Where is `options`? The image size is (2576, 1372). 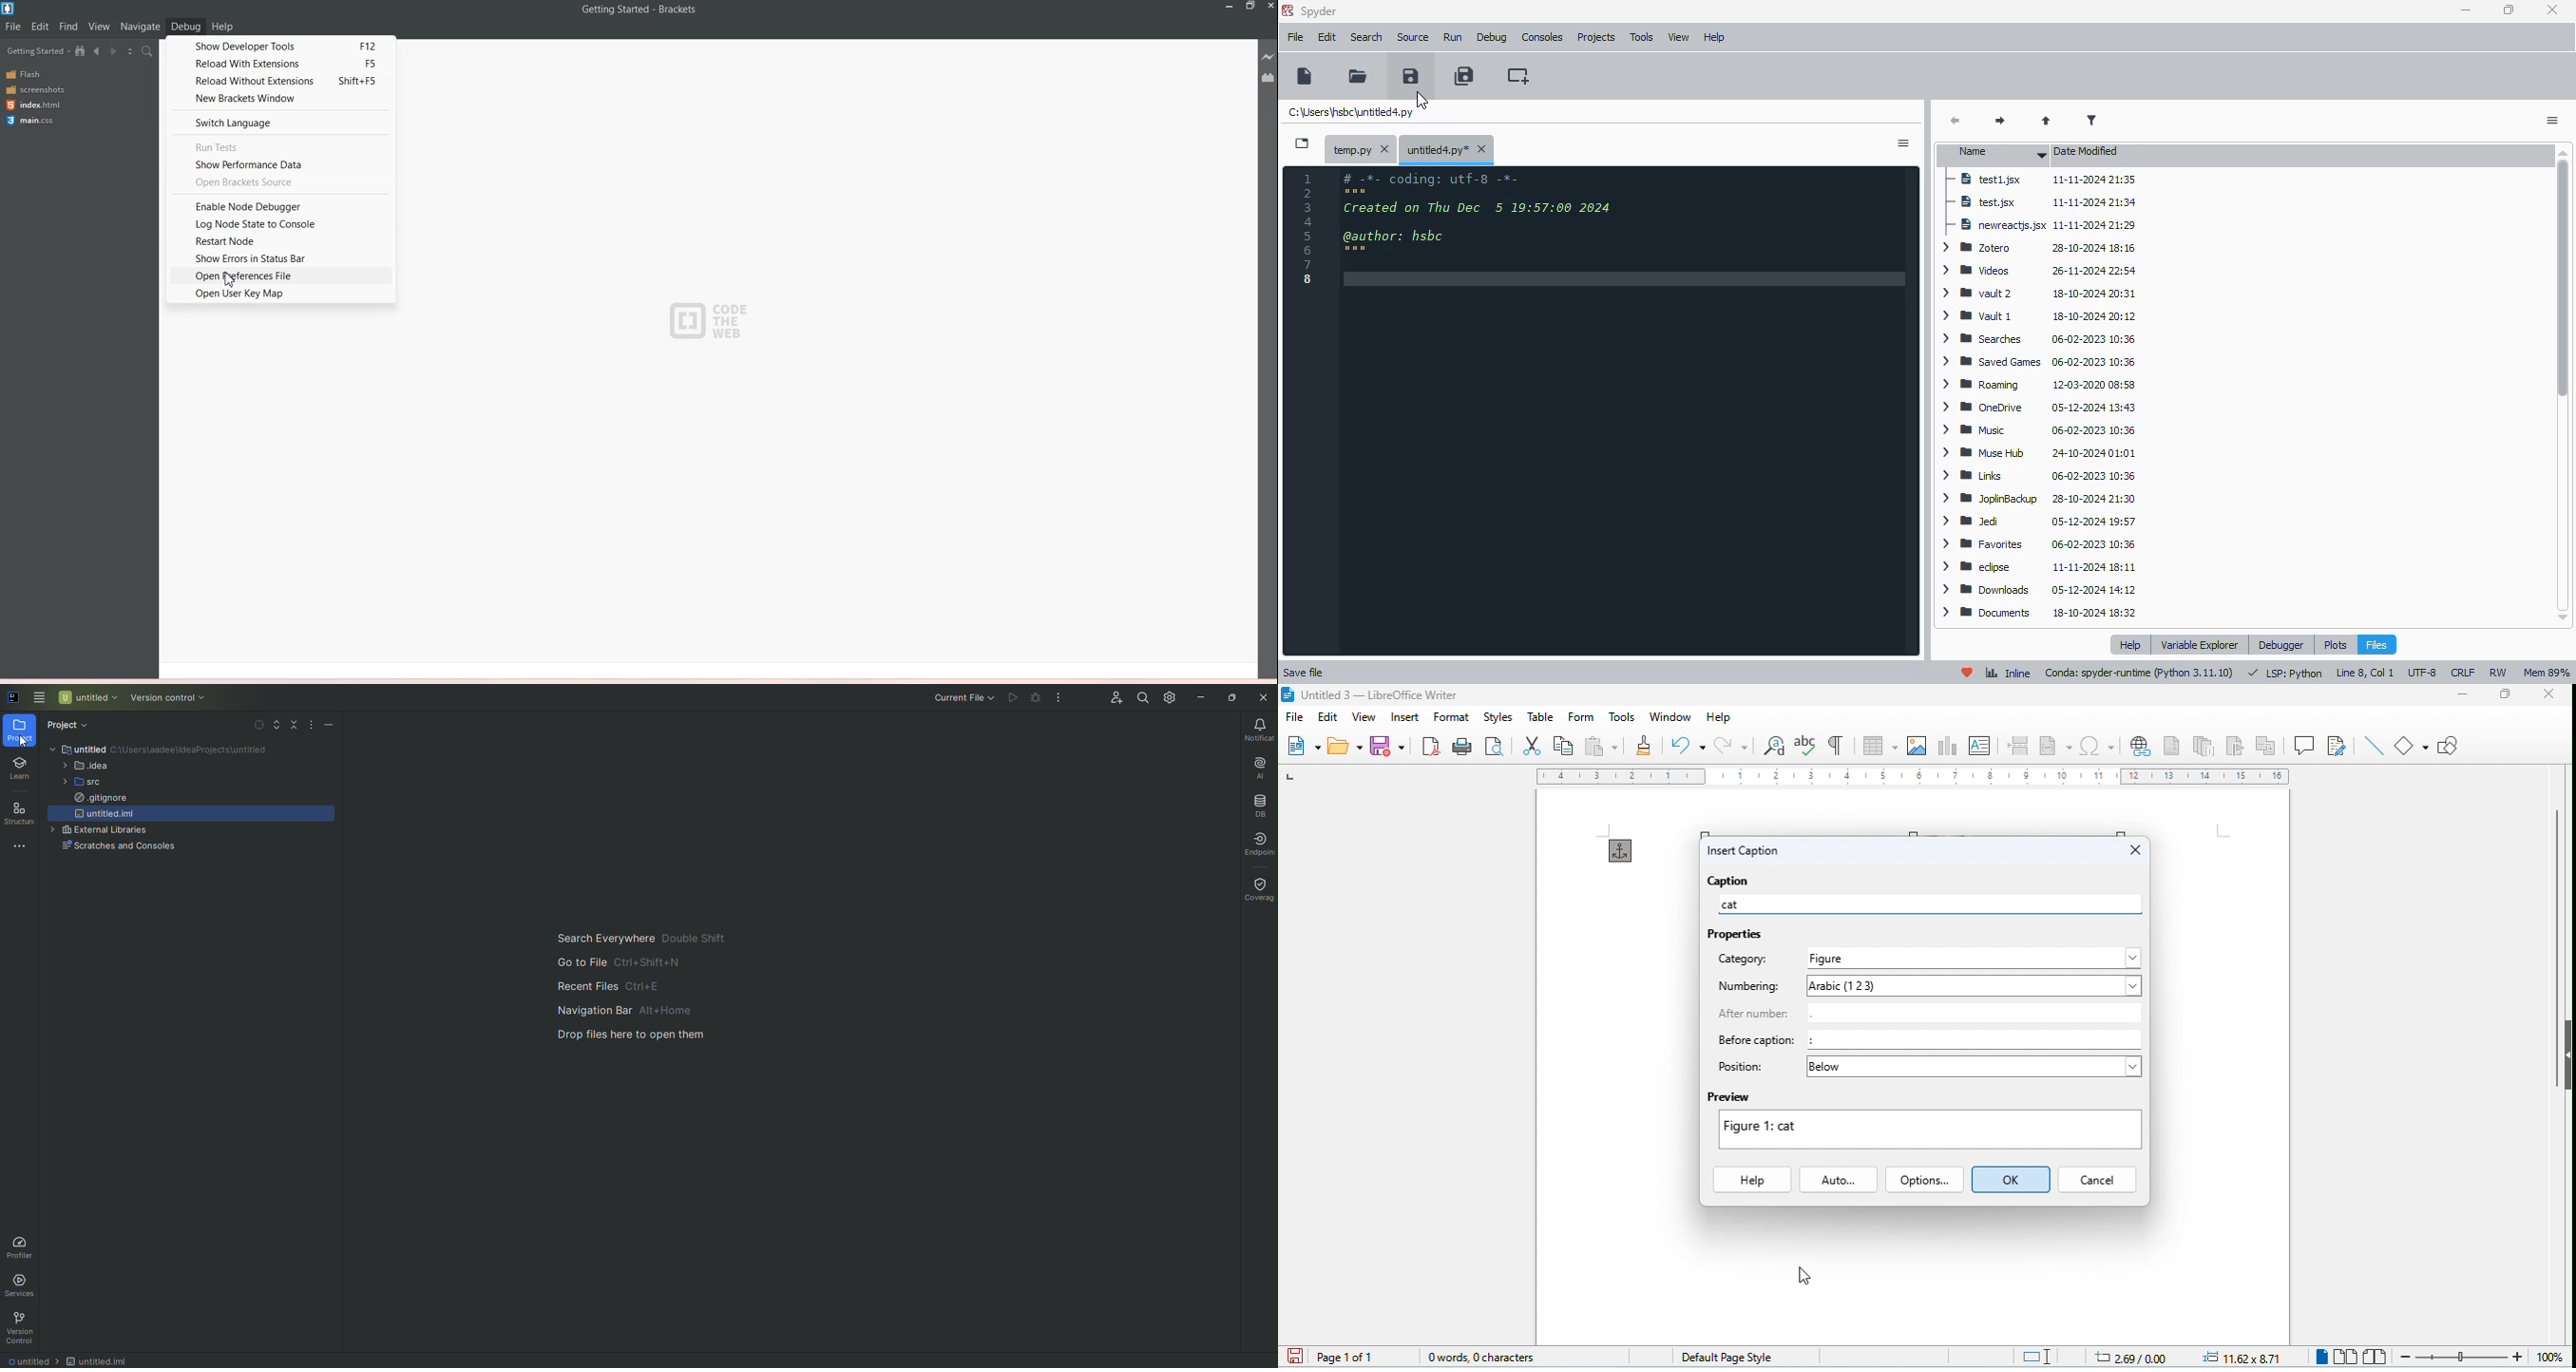 options is located at coordinates (1903, 143).